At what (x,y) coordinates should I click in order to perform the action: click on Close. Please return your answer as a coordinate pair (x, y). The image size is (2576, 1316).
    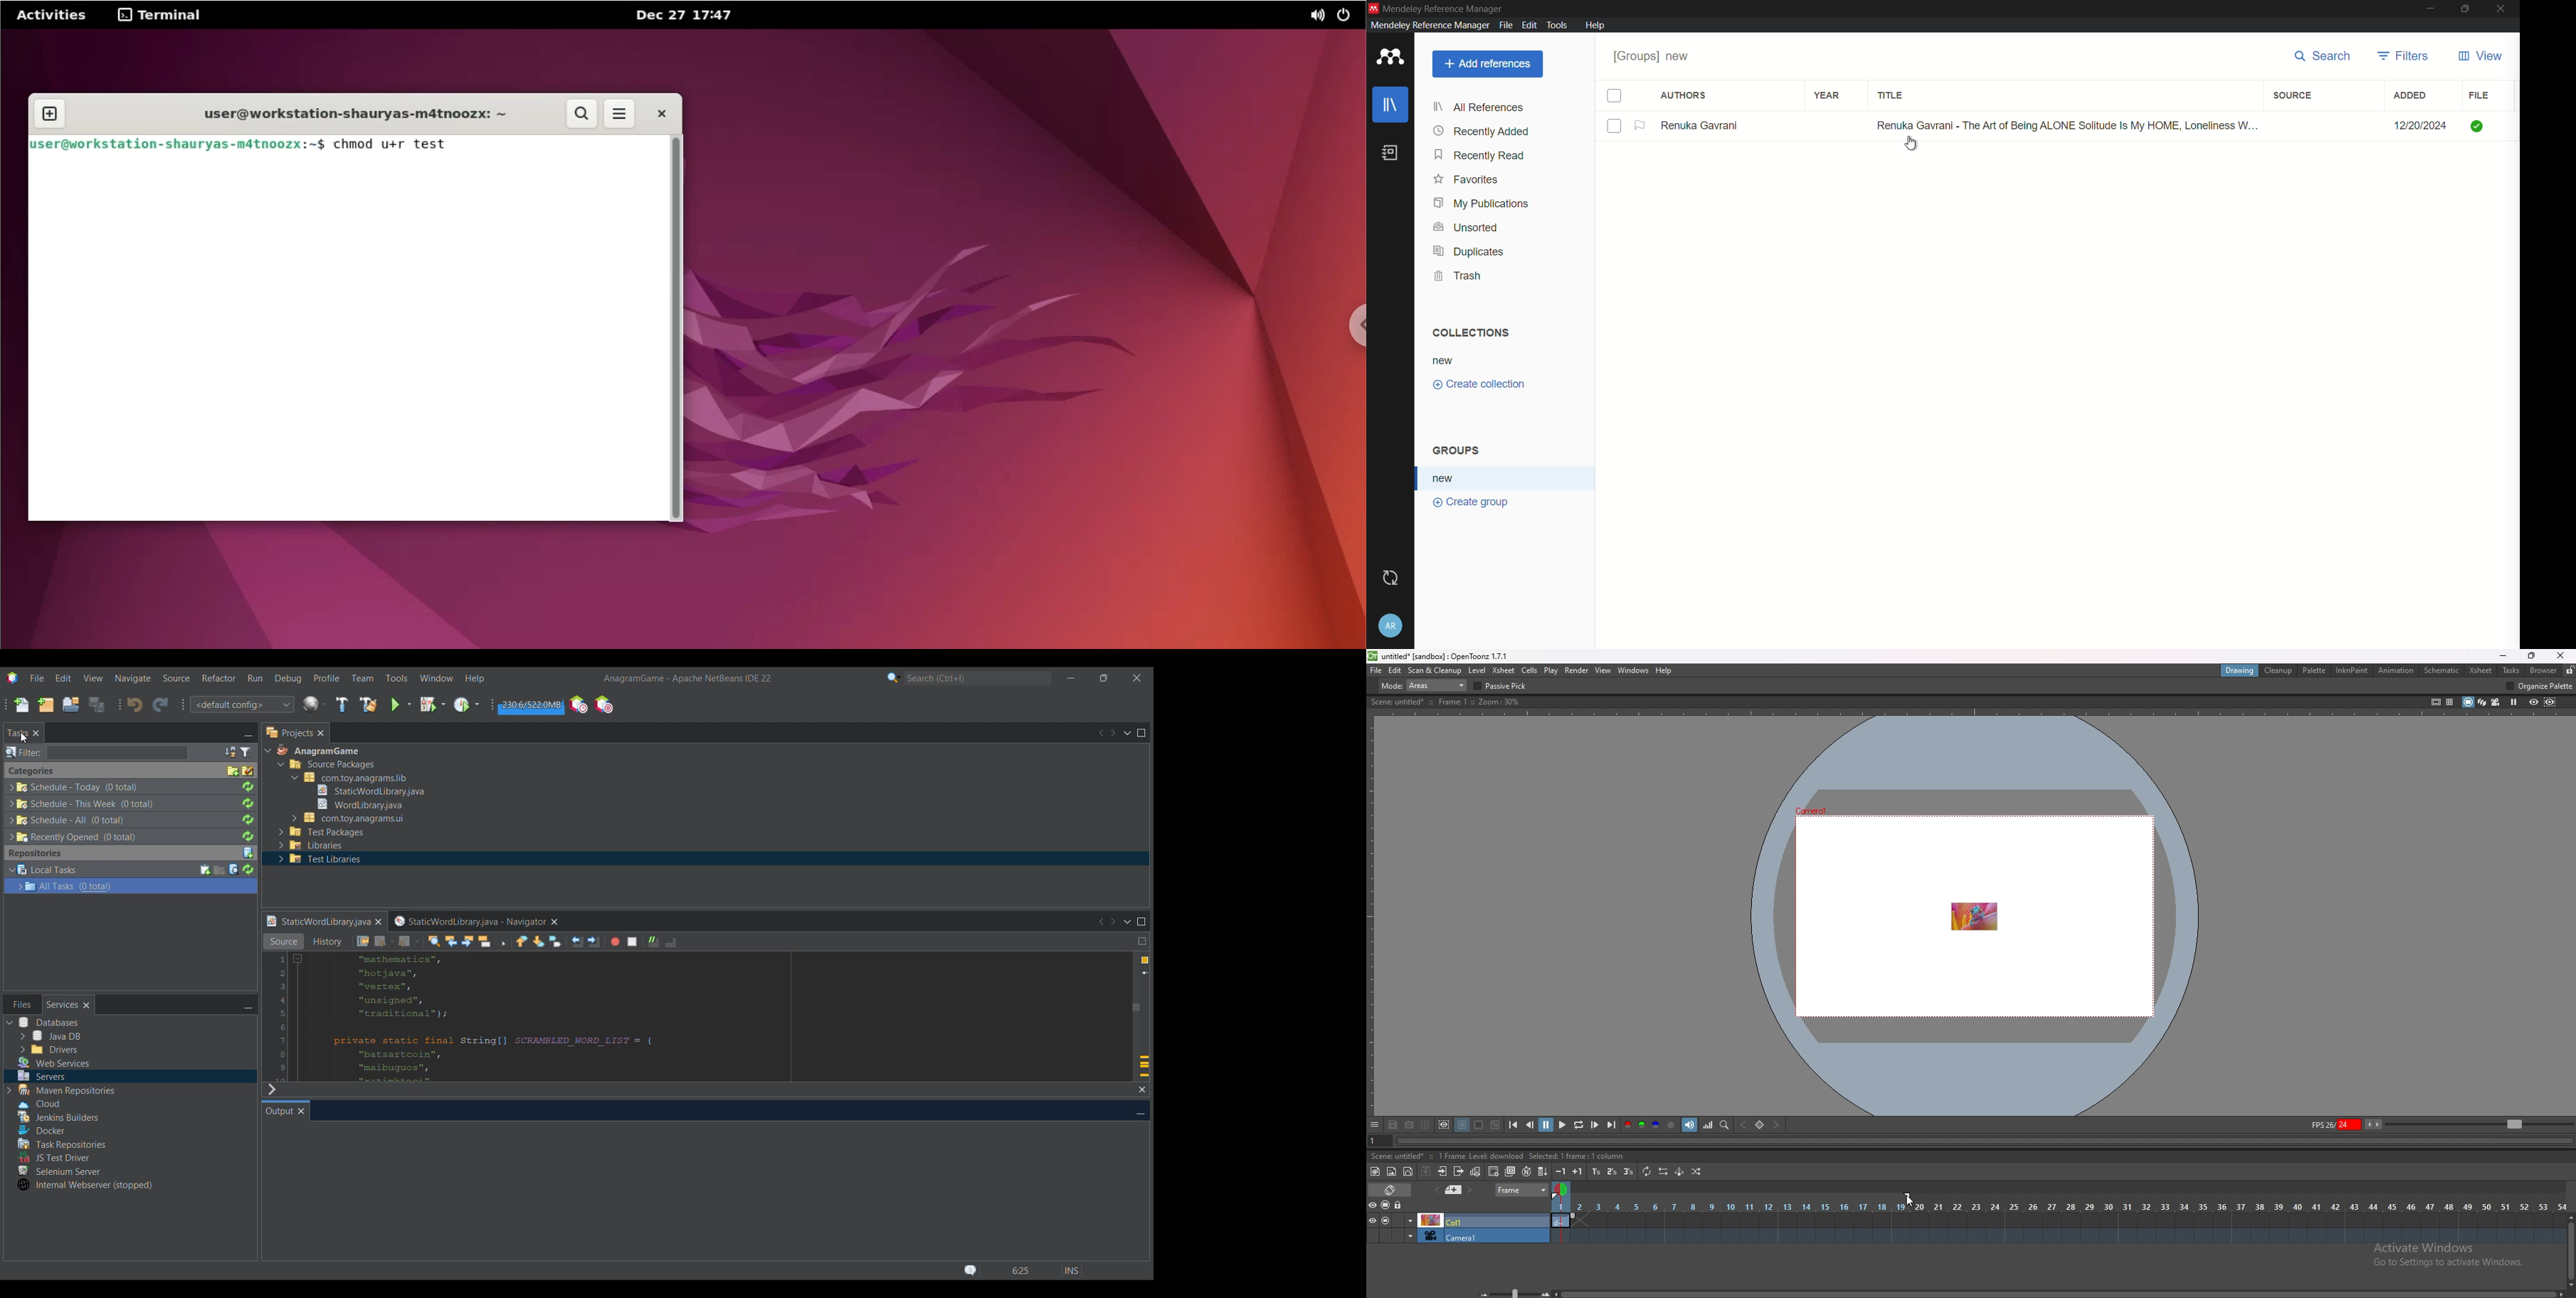
    Looking at the image, I should click on (36, 733).